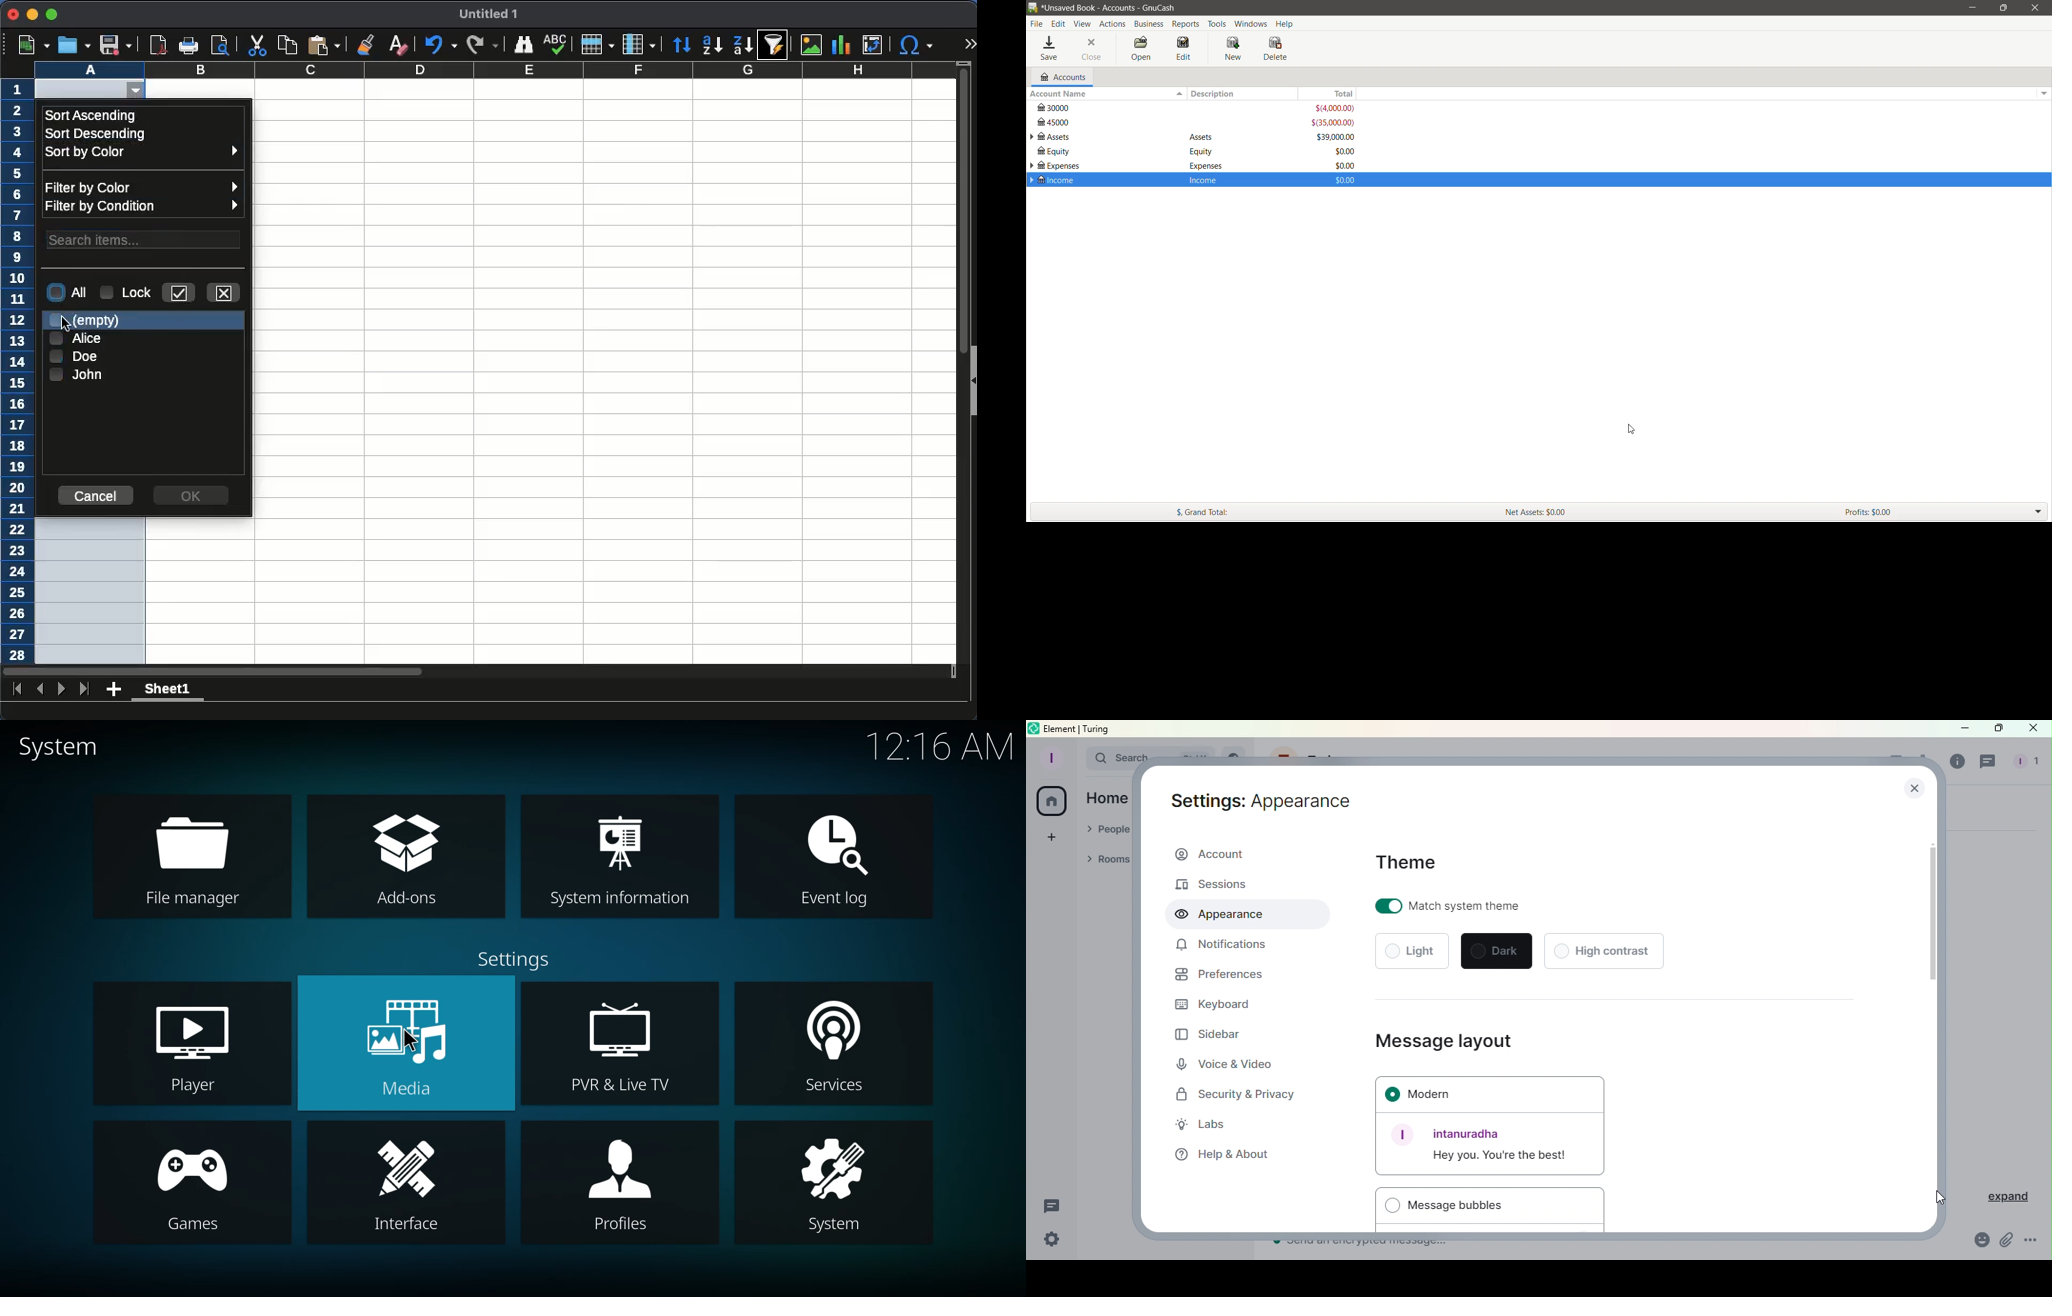  What do you see at coordinates (1110, 861) in the screenshot?
I see `Rooms` at bounding box center [1110, 861].